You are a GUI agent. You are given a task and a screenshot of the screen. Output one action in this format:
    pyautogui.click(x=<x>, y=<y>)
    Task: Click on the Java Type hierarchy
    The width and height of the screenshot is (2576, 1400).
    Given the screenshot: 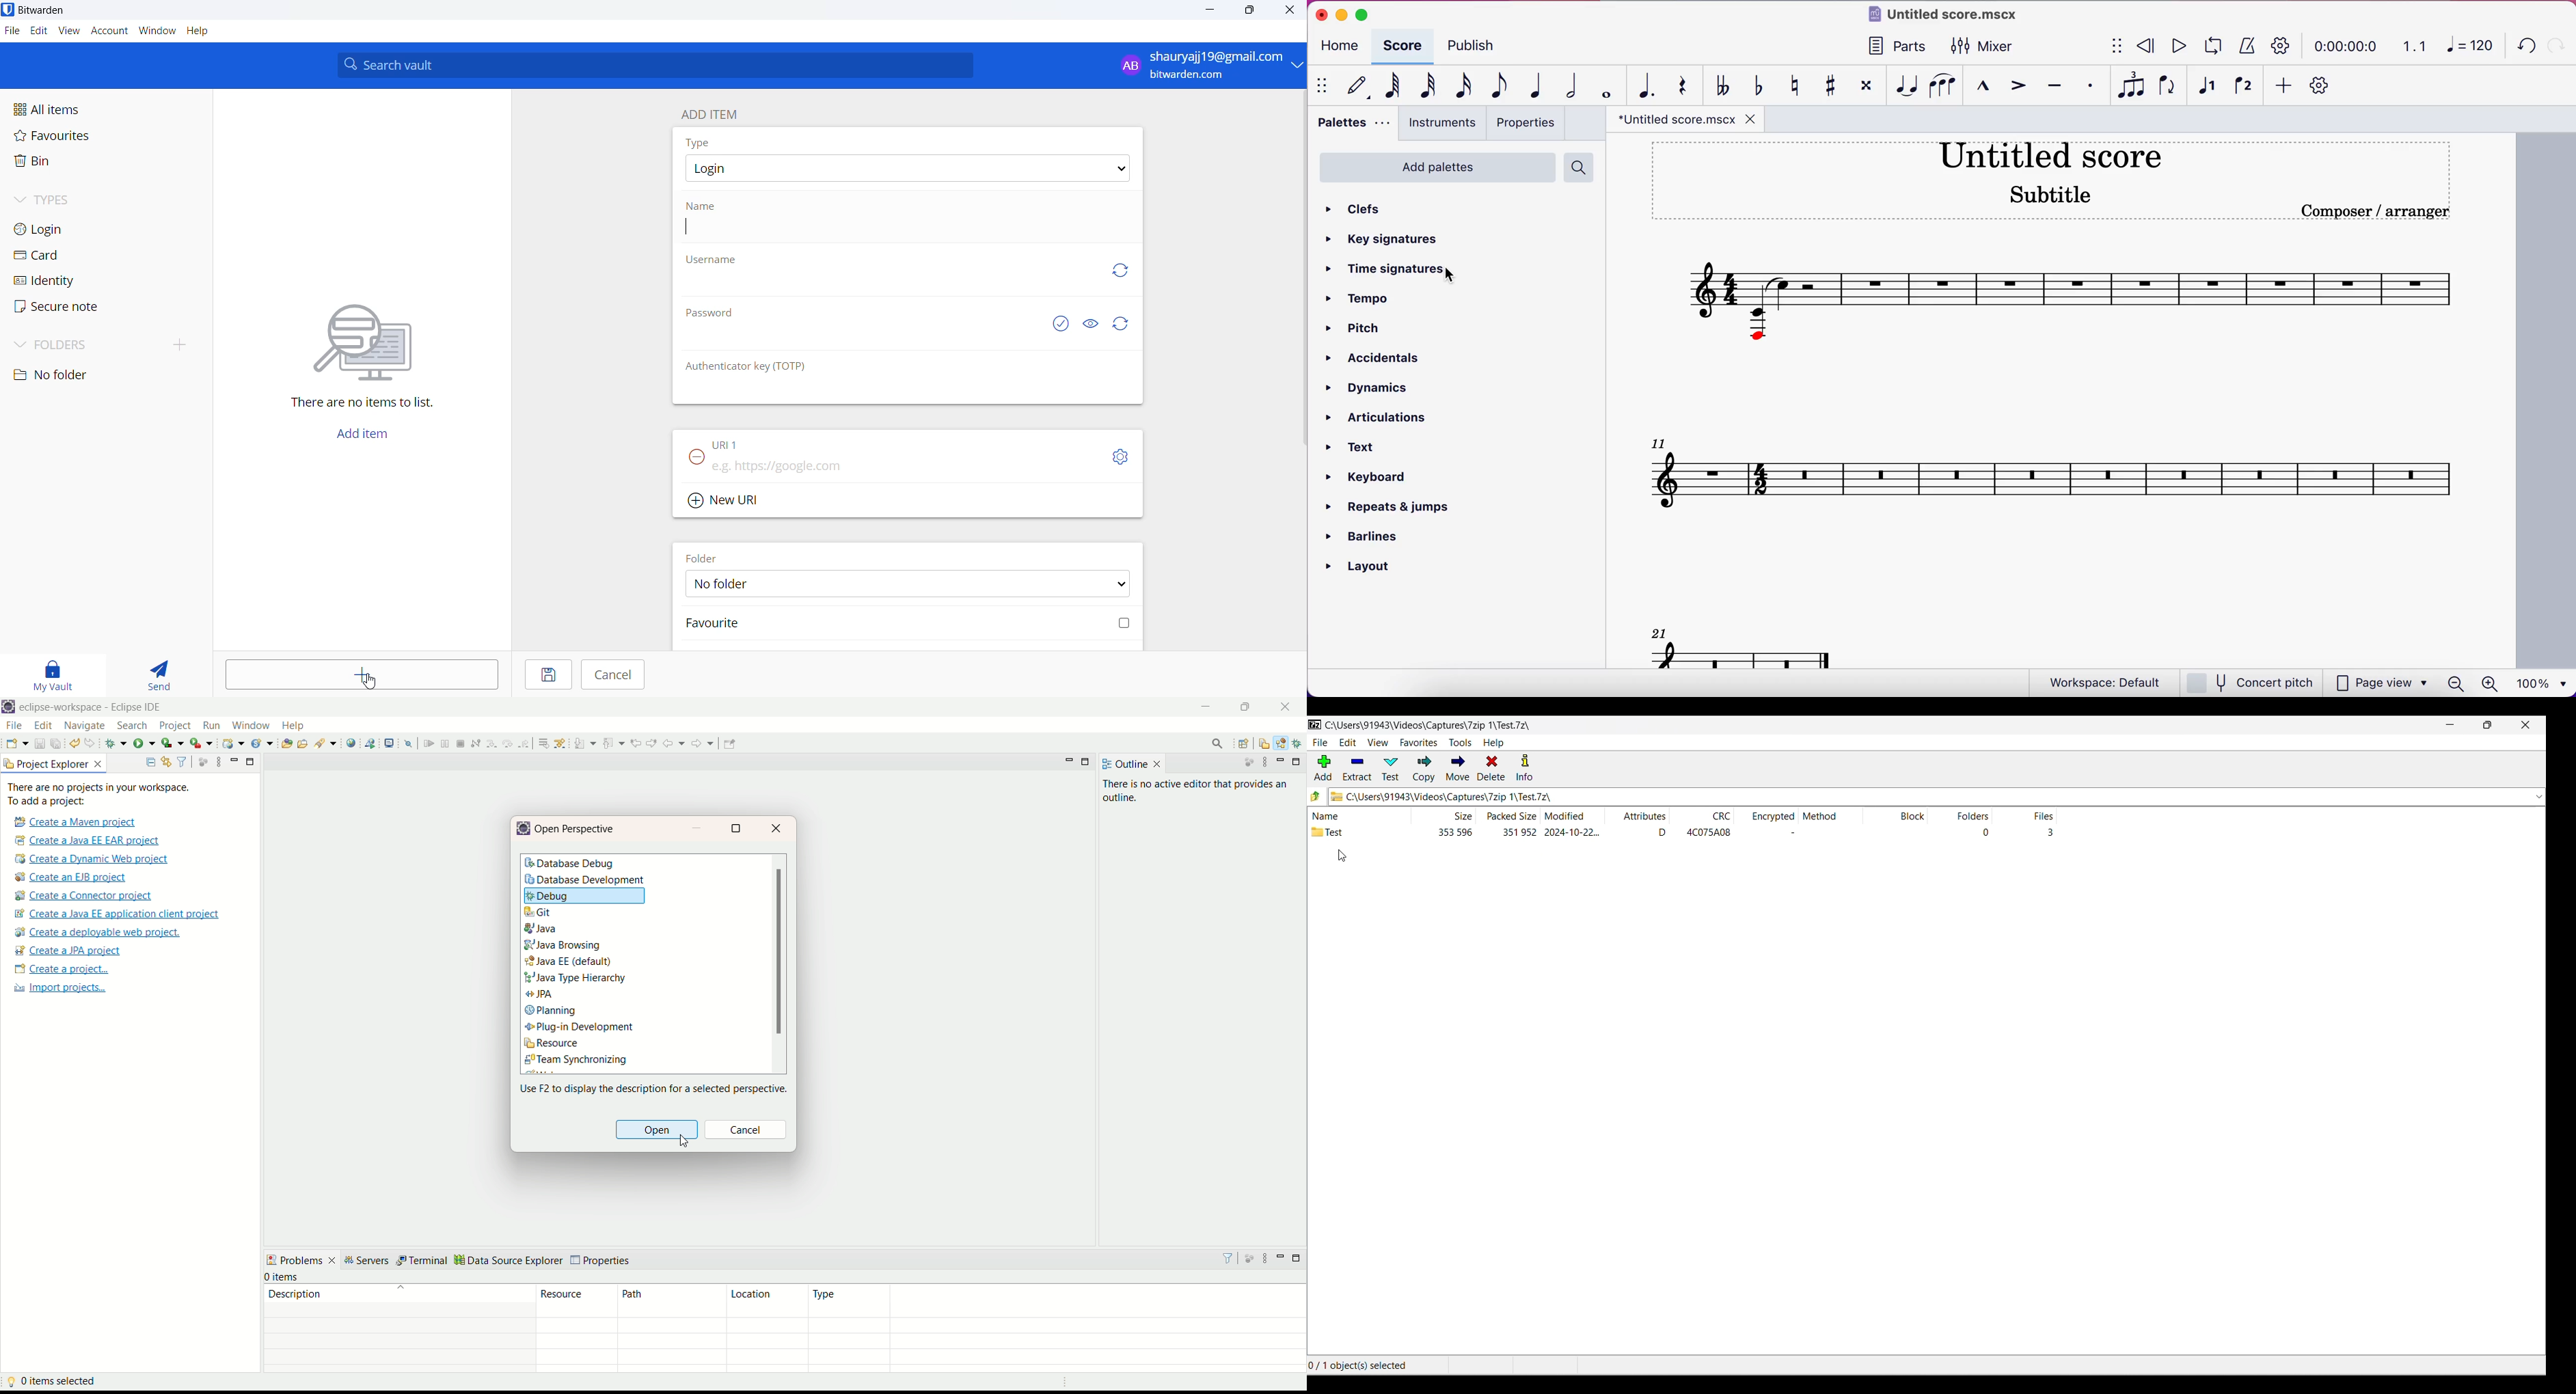 What is the action you would take?
    pyautogui.click(x=574, y=979)
    